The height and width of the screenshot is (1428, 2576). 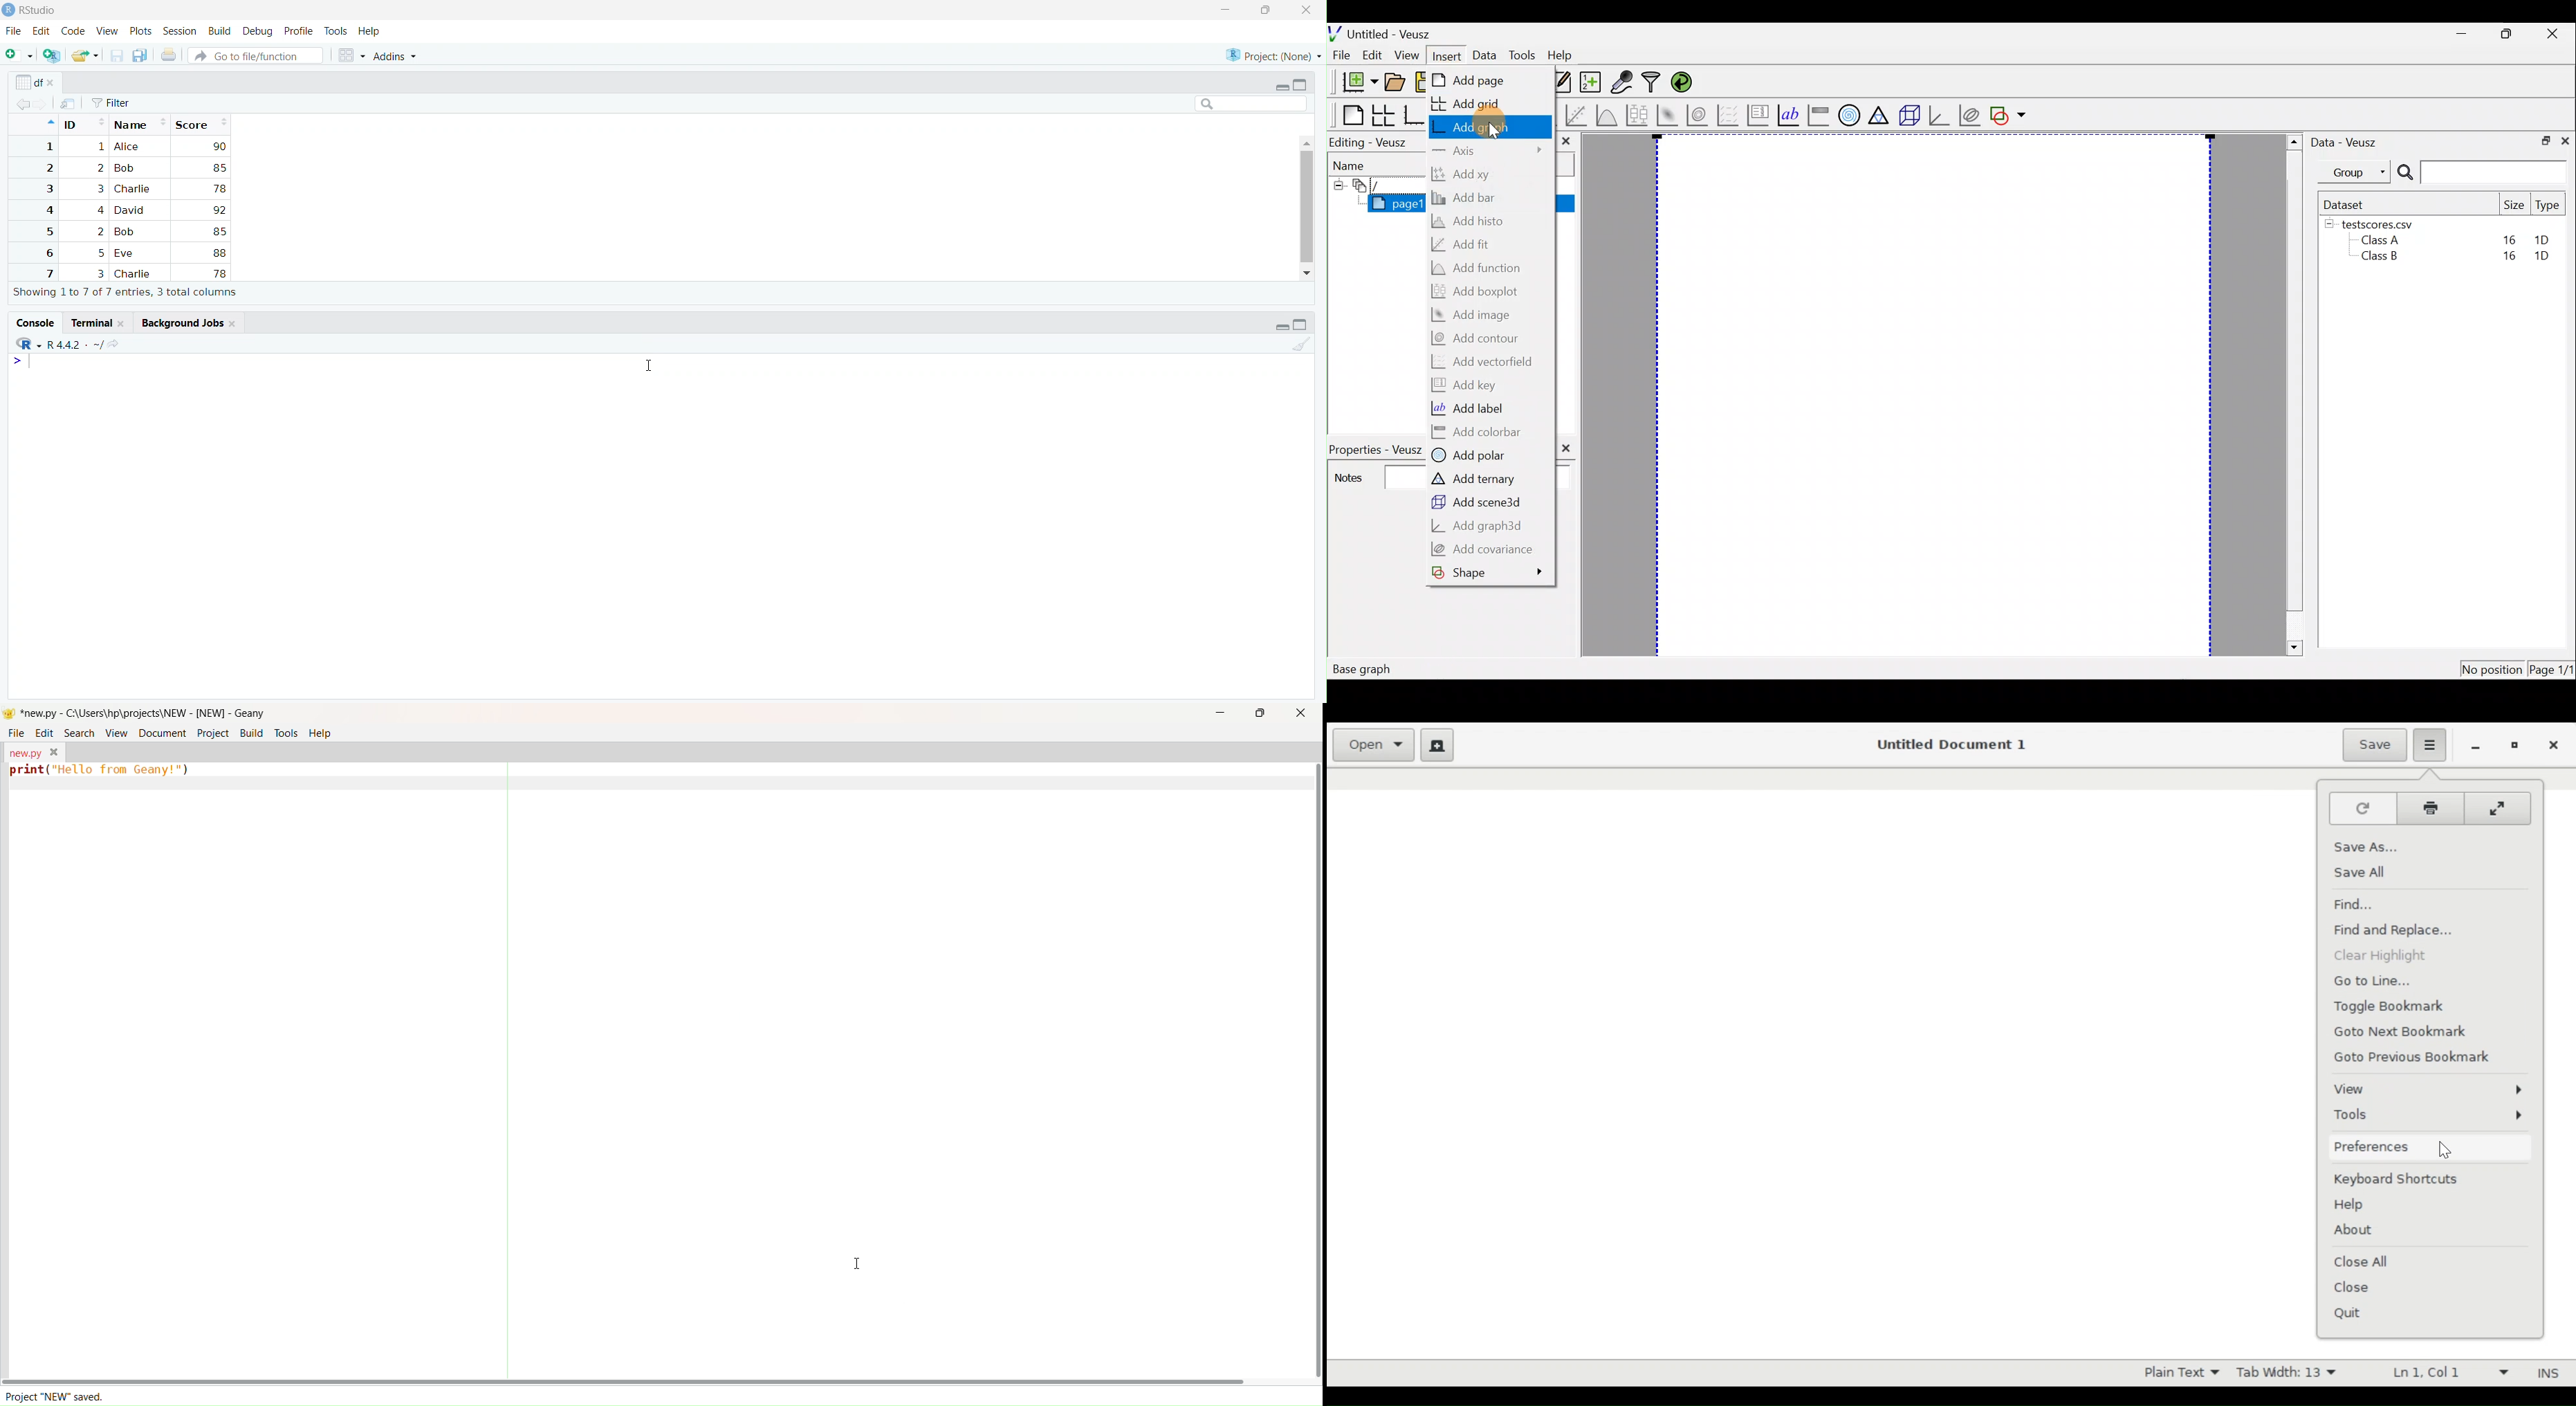 I want to click on up, so click(x=49, y=122).